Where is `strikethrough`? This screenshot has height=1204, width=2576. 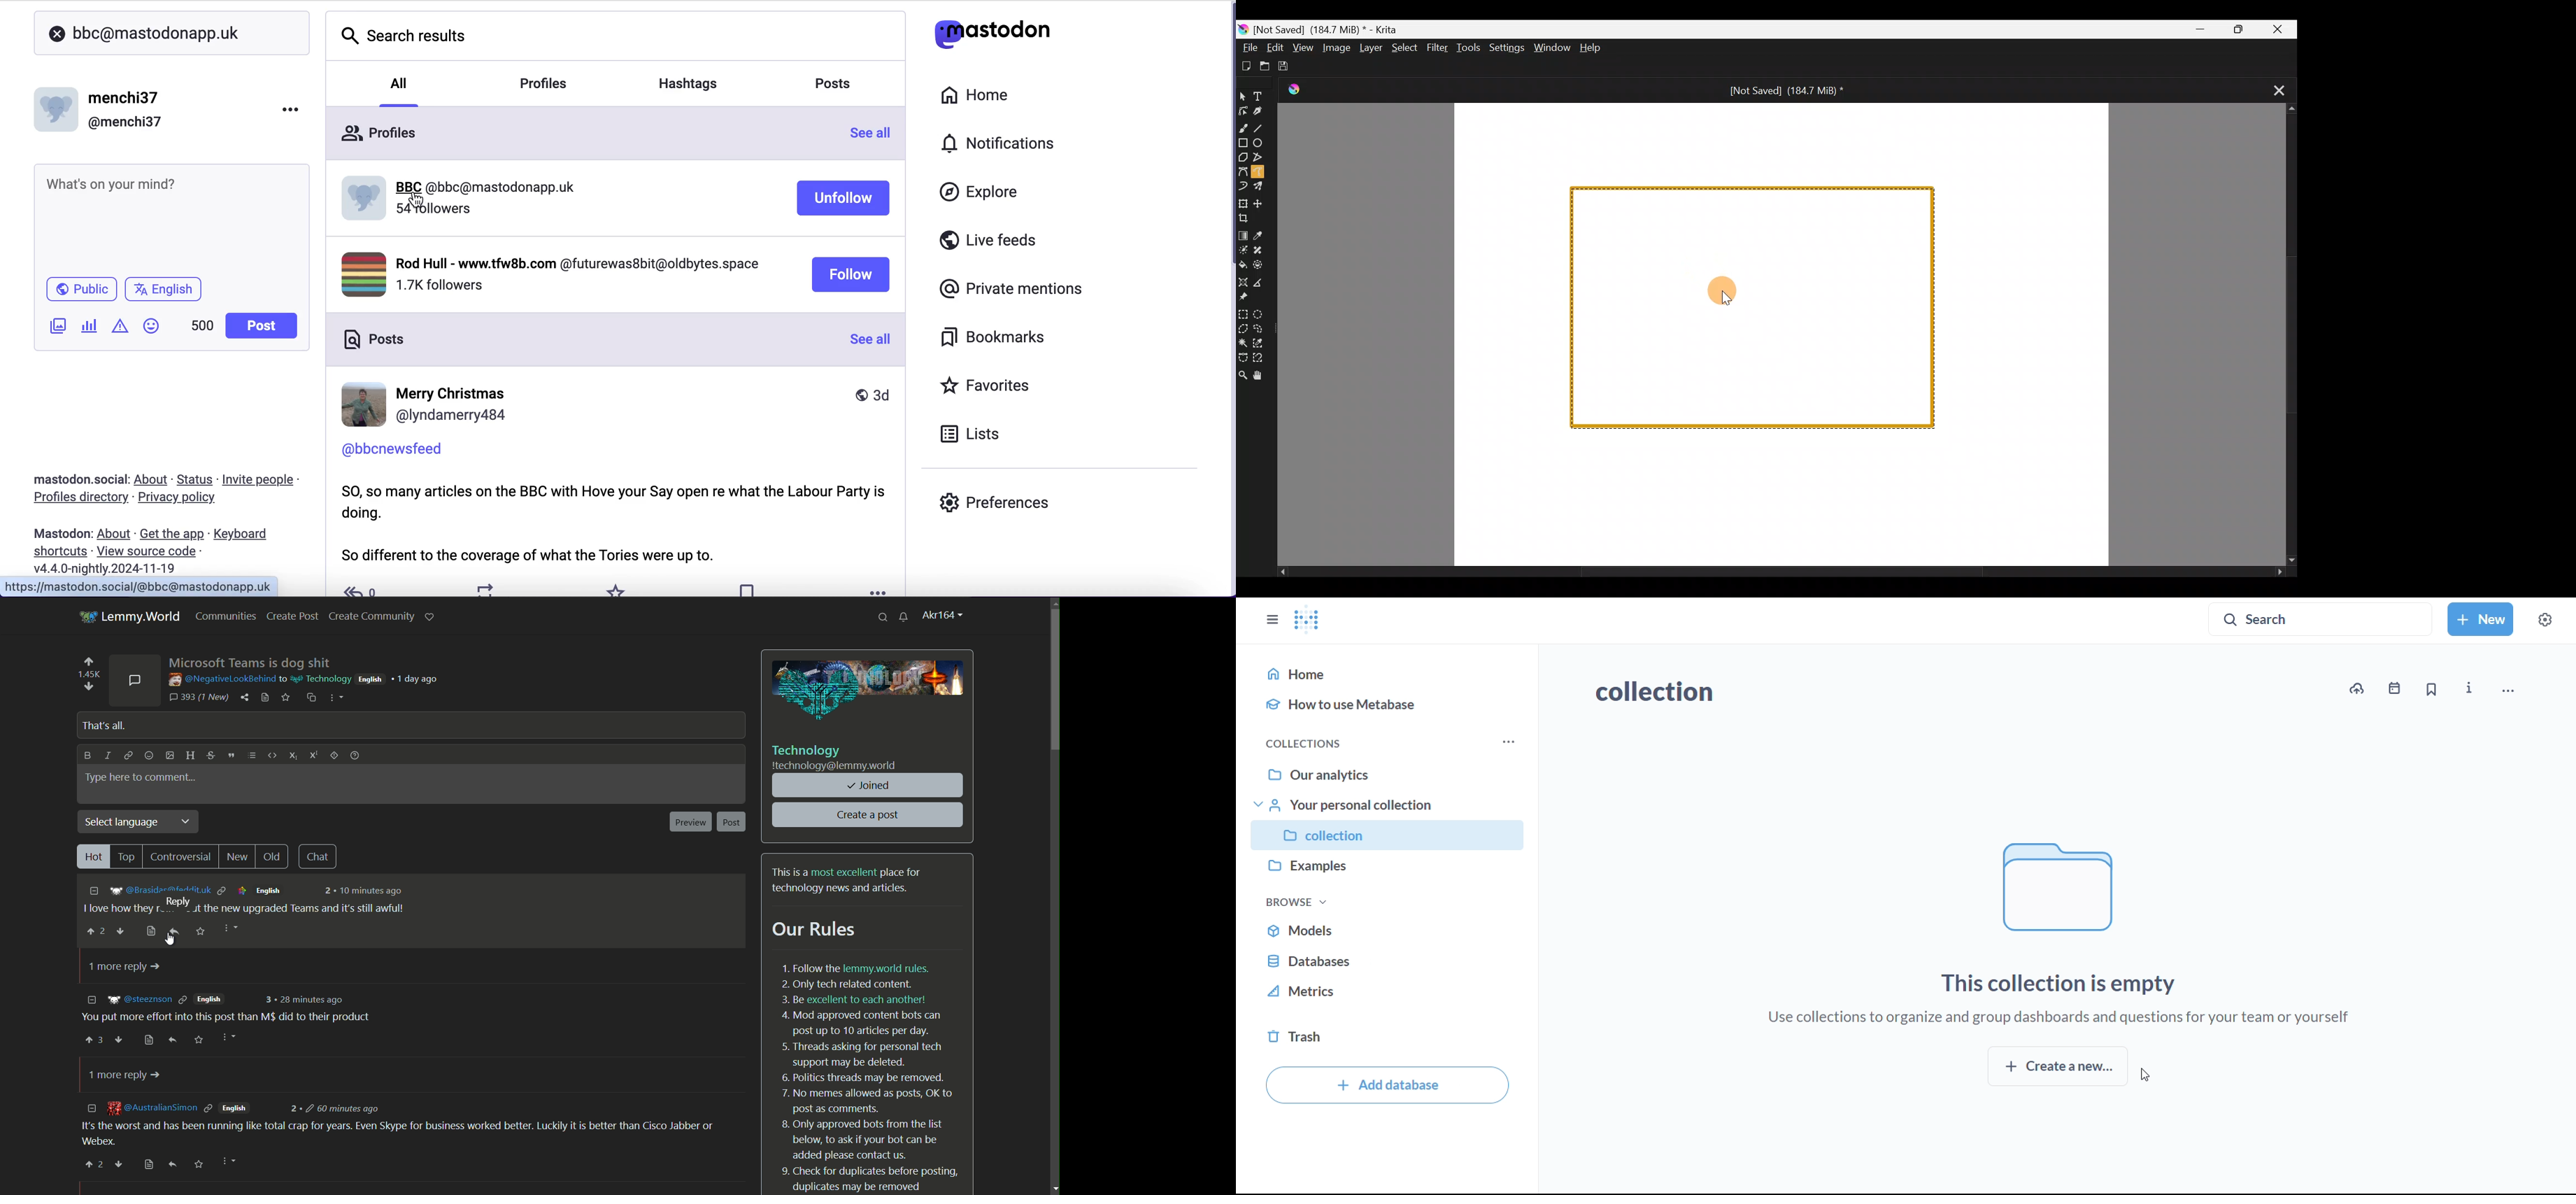 strikethrough is located at coordinates (210, 756).